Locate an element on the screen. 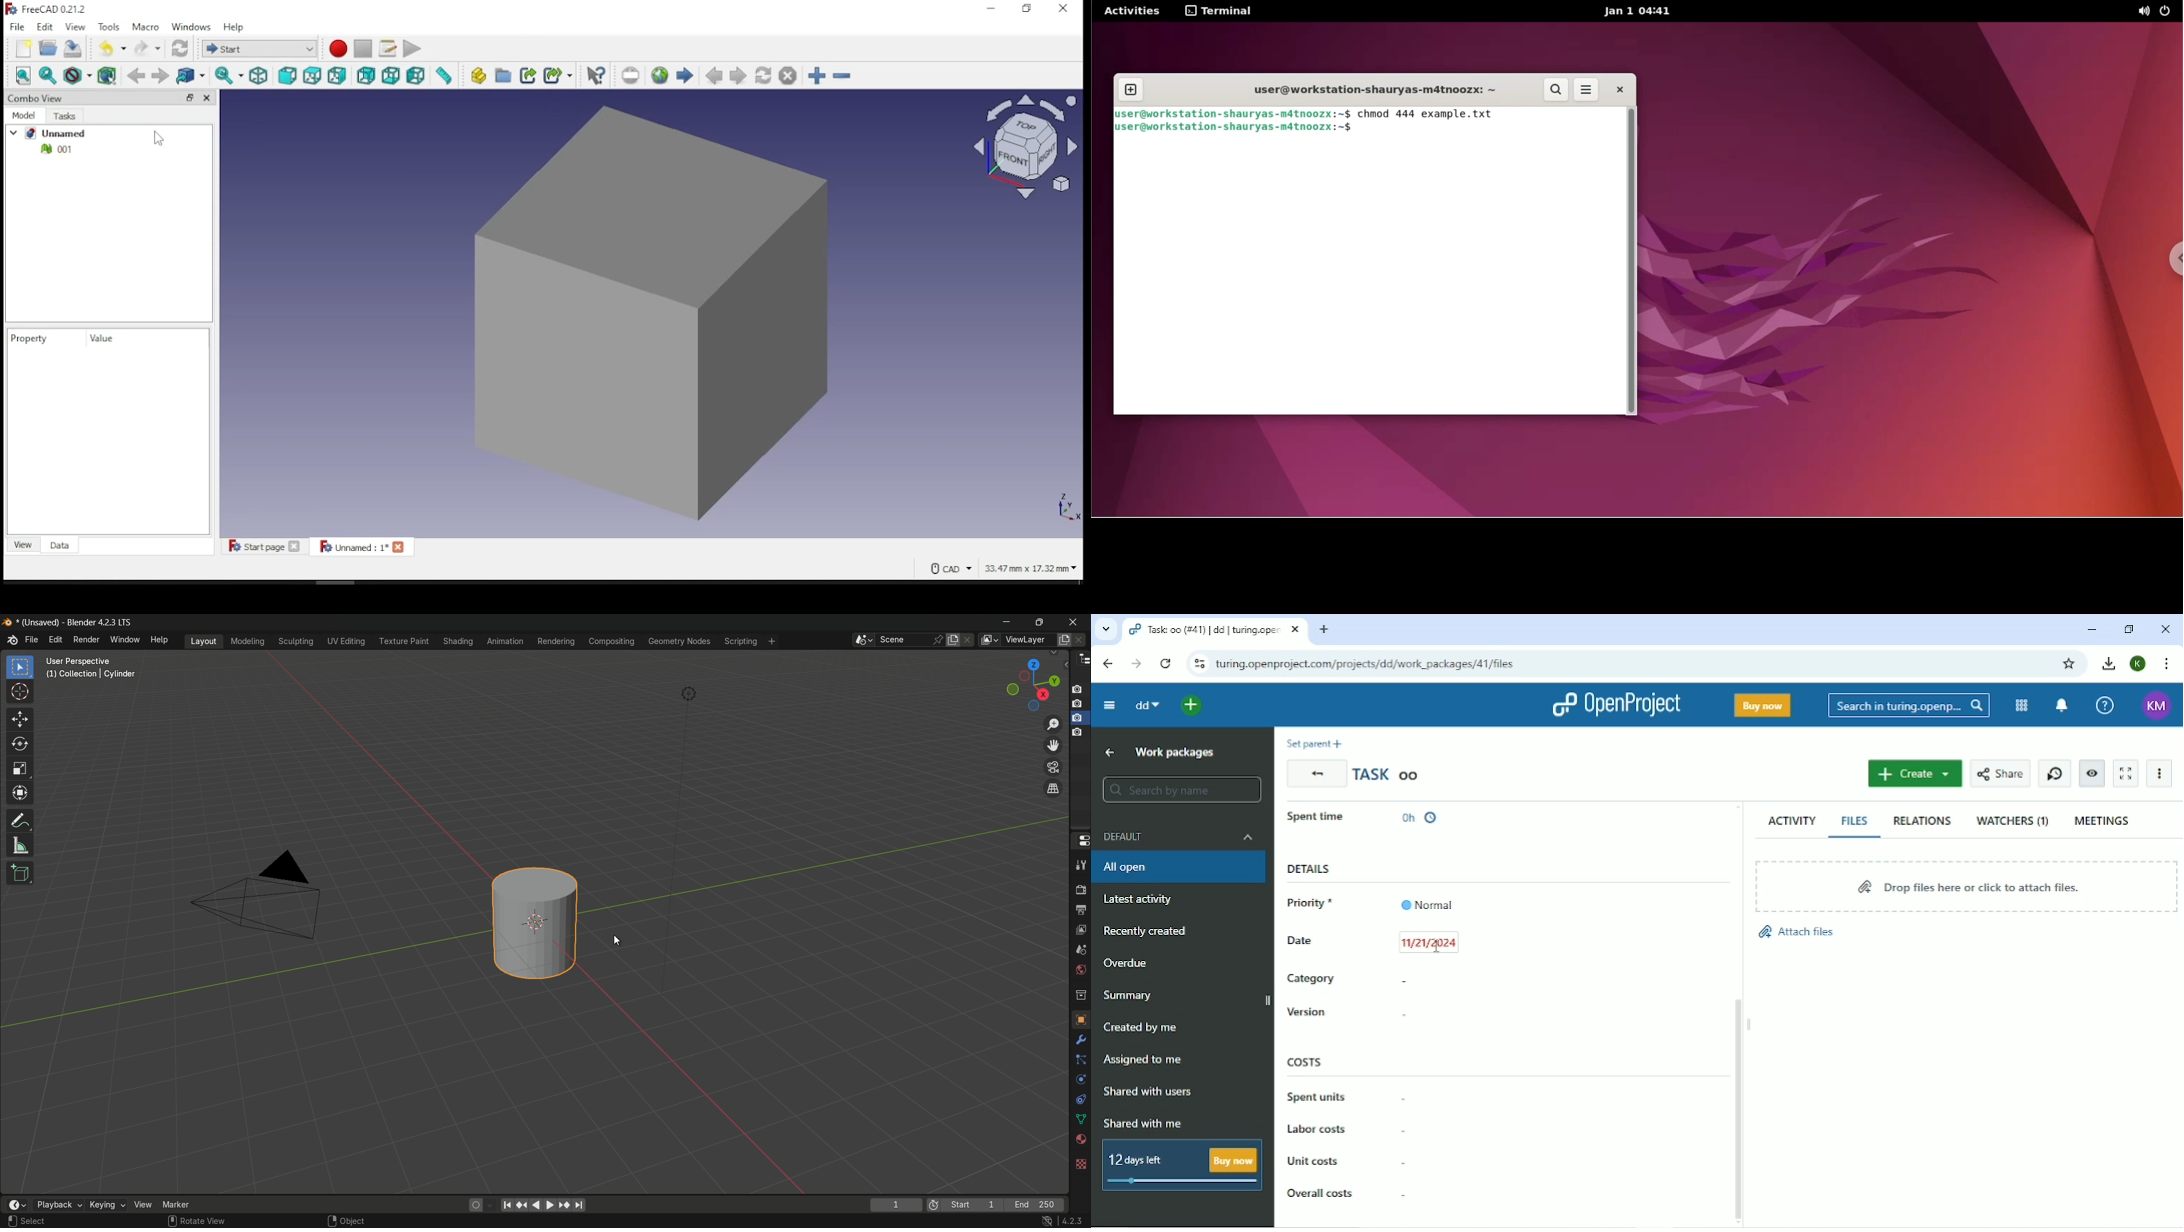  texture paint is located at coordinates (404, 641).